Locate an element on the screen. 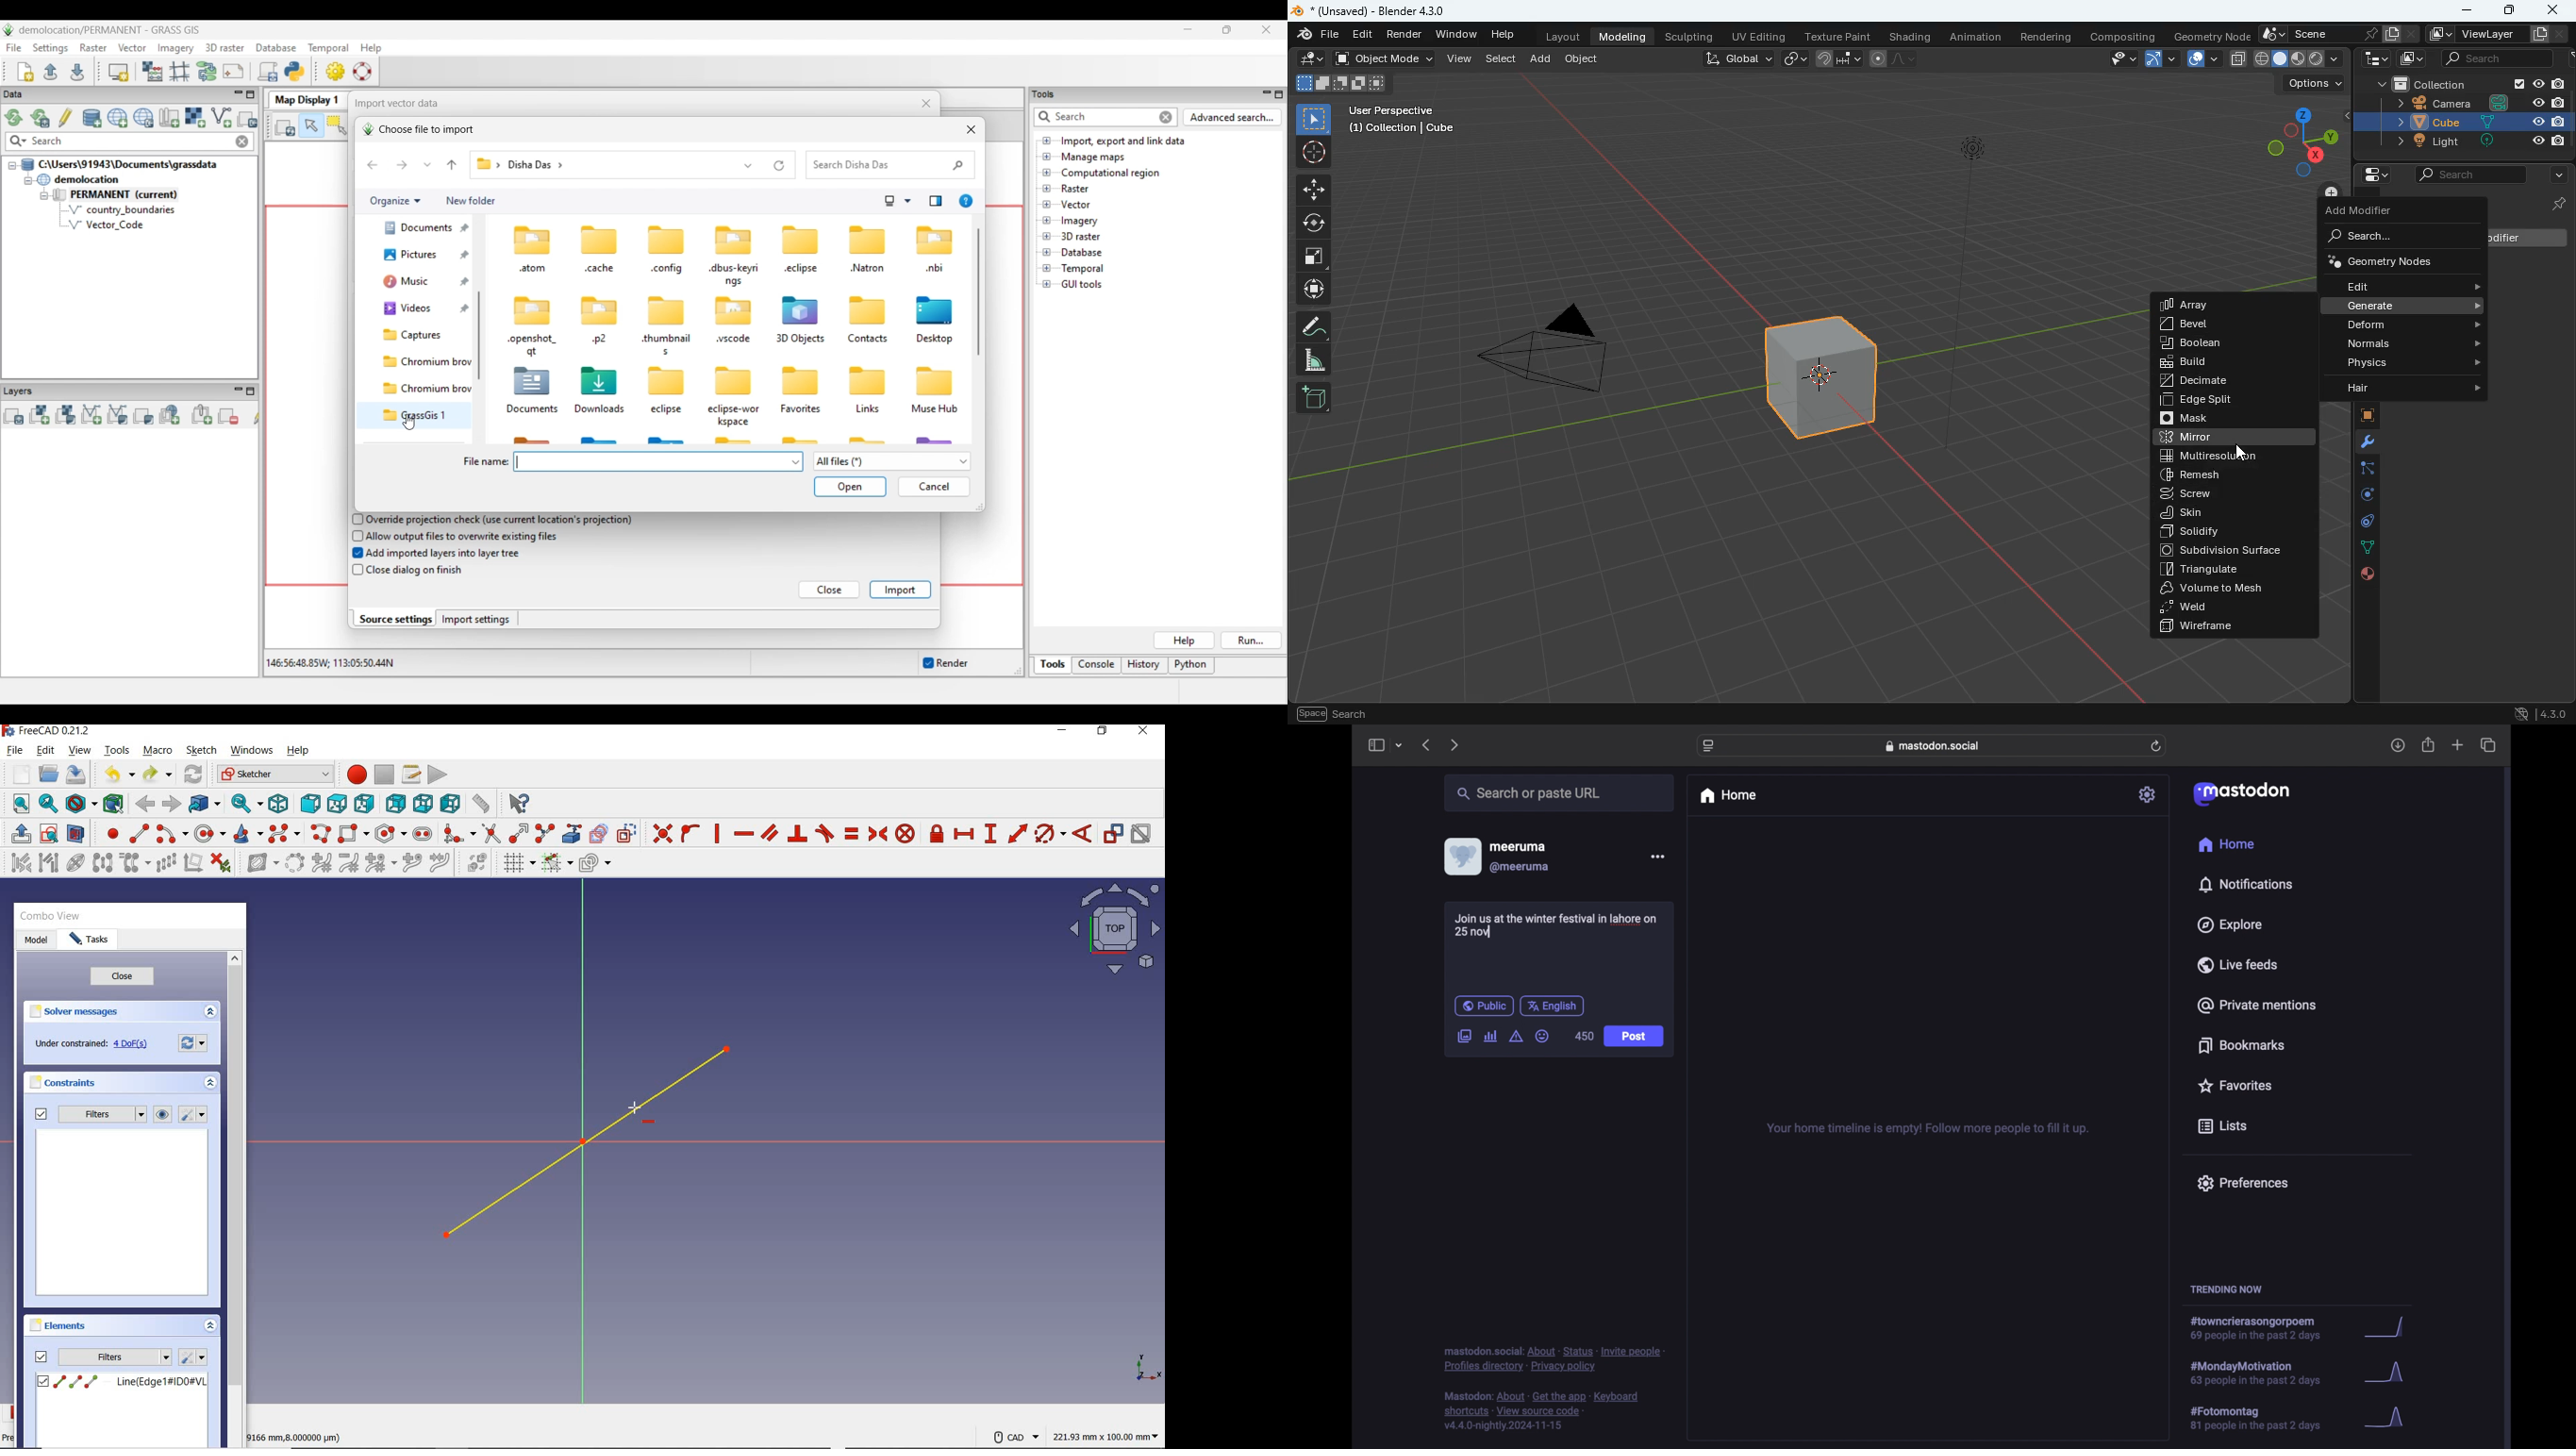  cursor is located at coordinates (2240, 454).